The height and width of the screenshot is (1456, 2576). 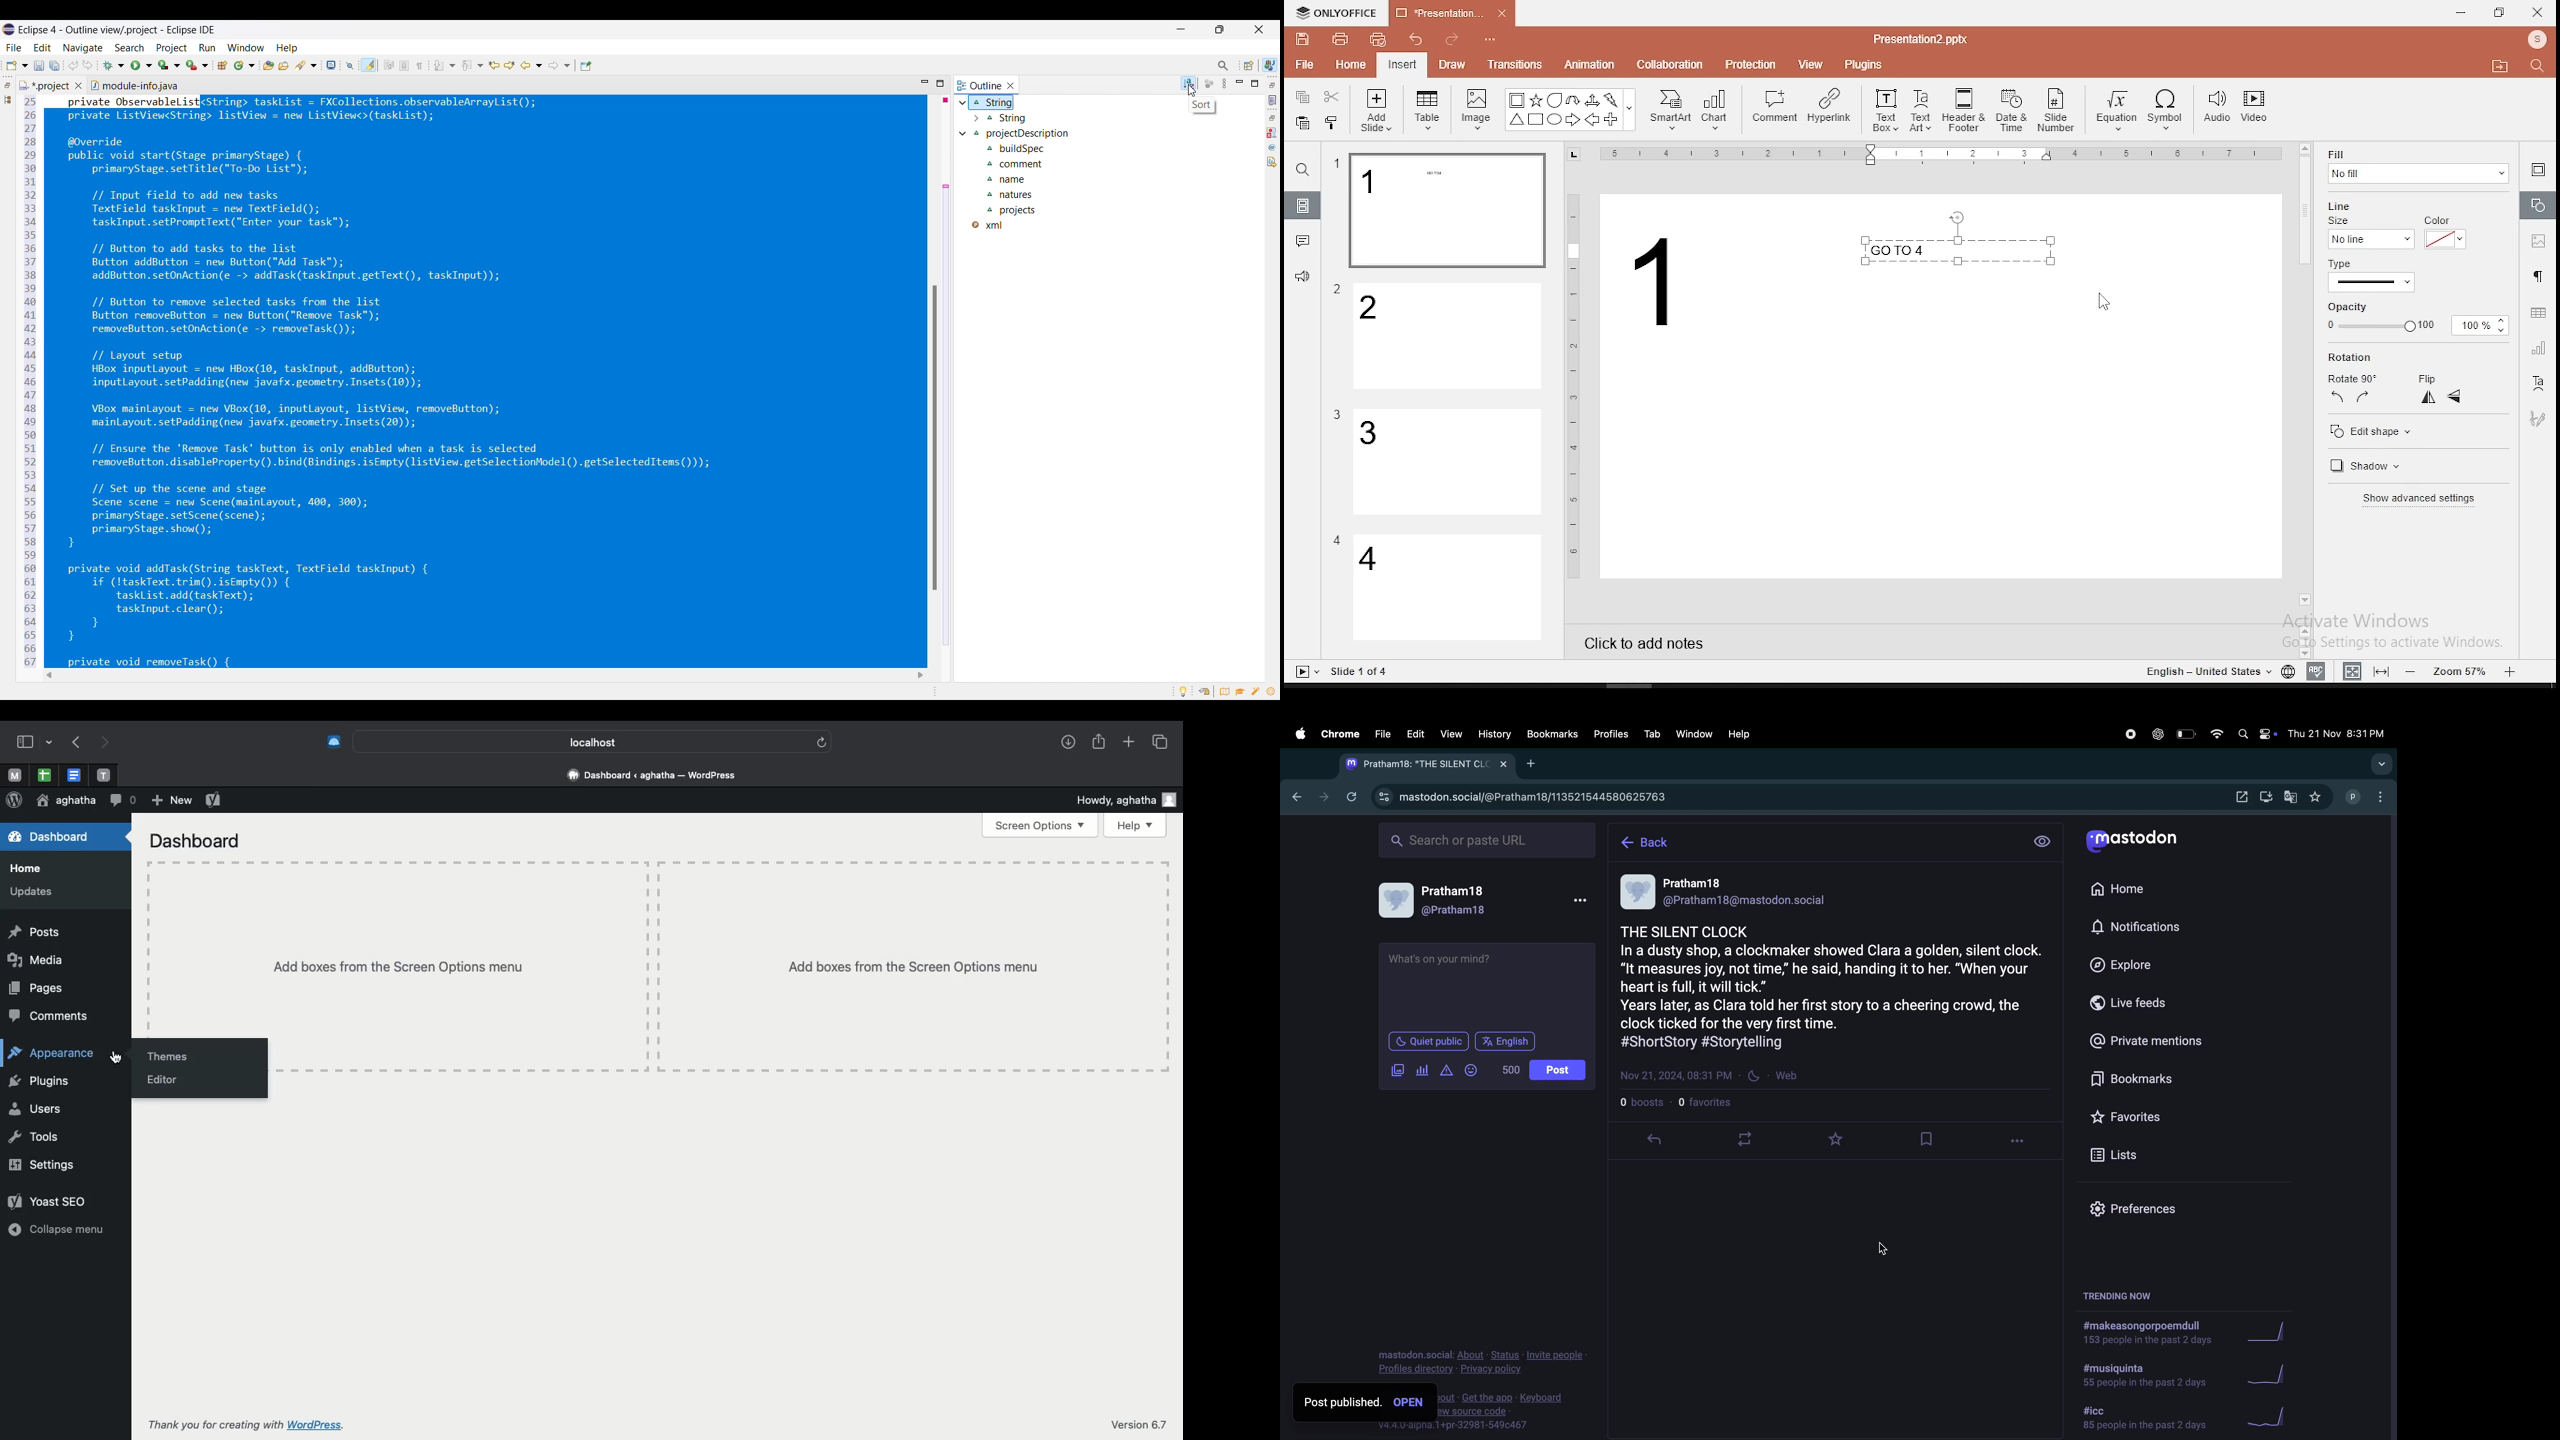 I want to click on Tabs, so click(x=1165, y=740).